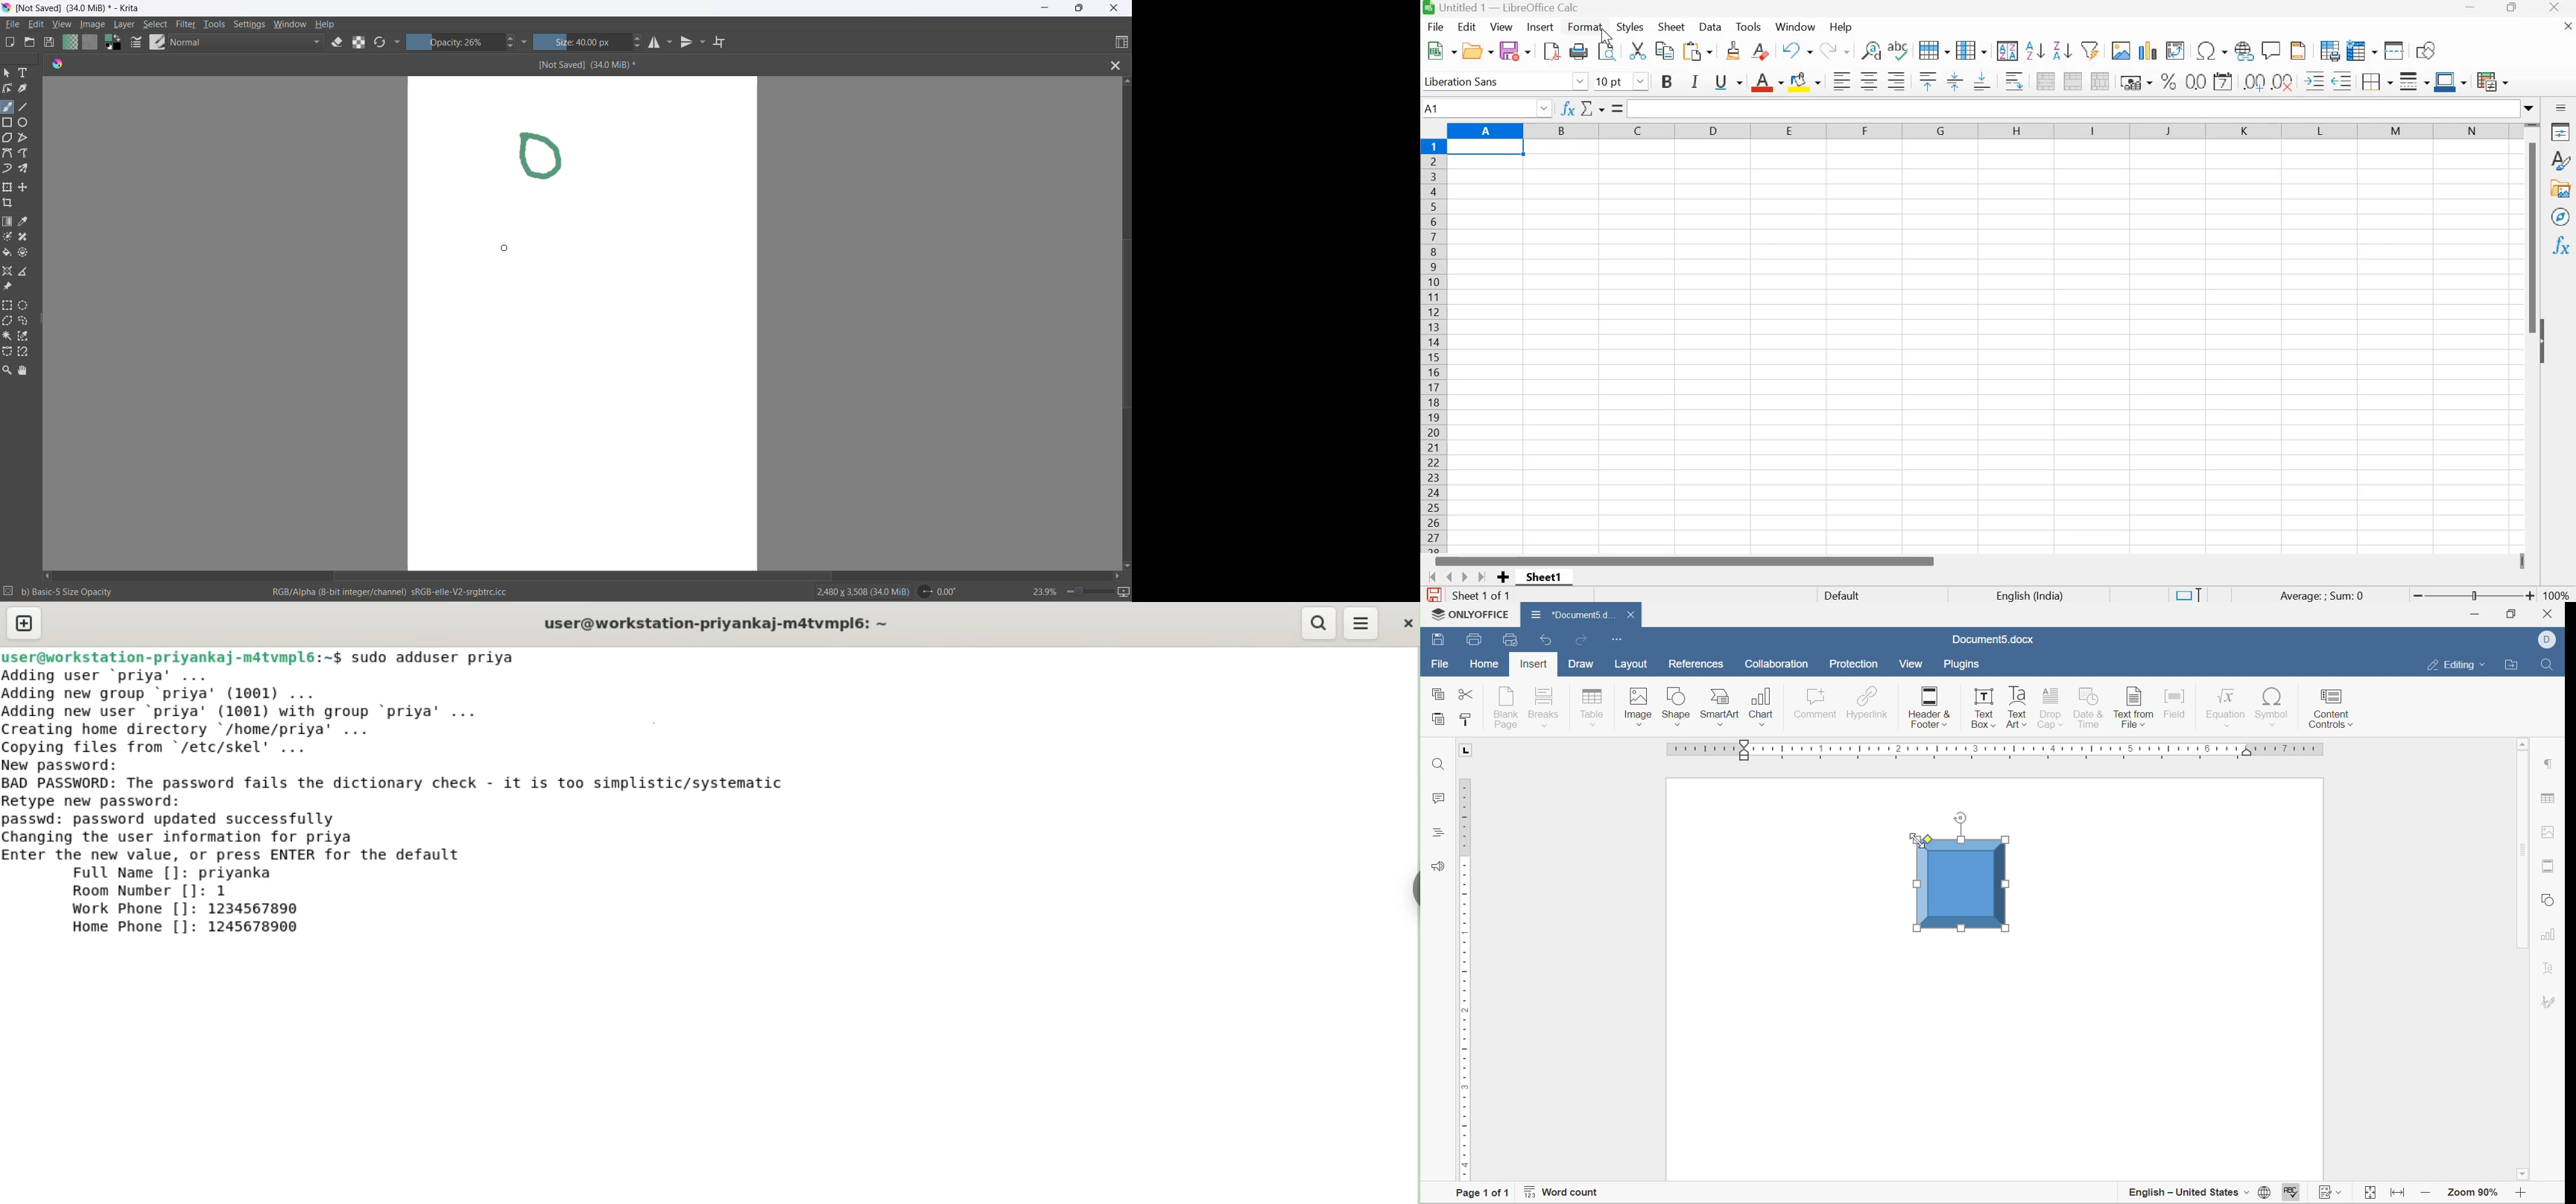 The width and height of the screenshot is (2576, 1204). Describe the element at coordinates (1435, 346) in the screenshot. I see `Columns` at that location.